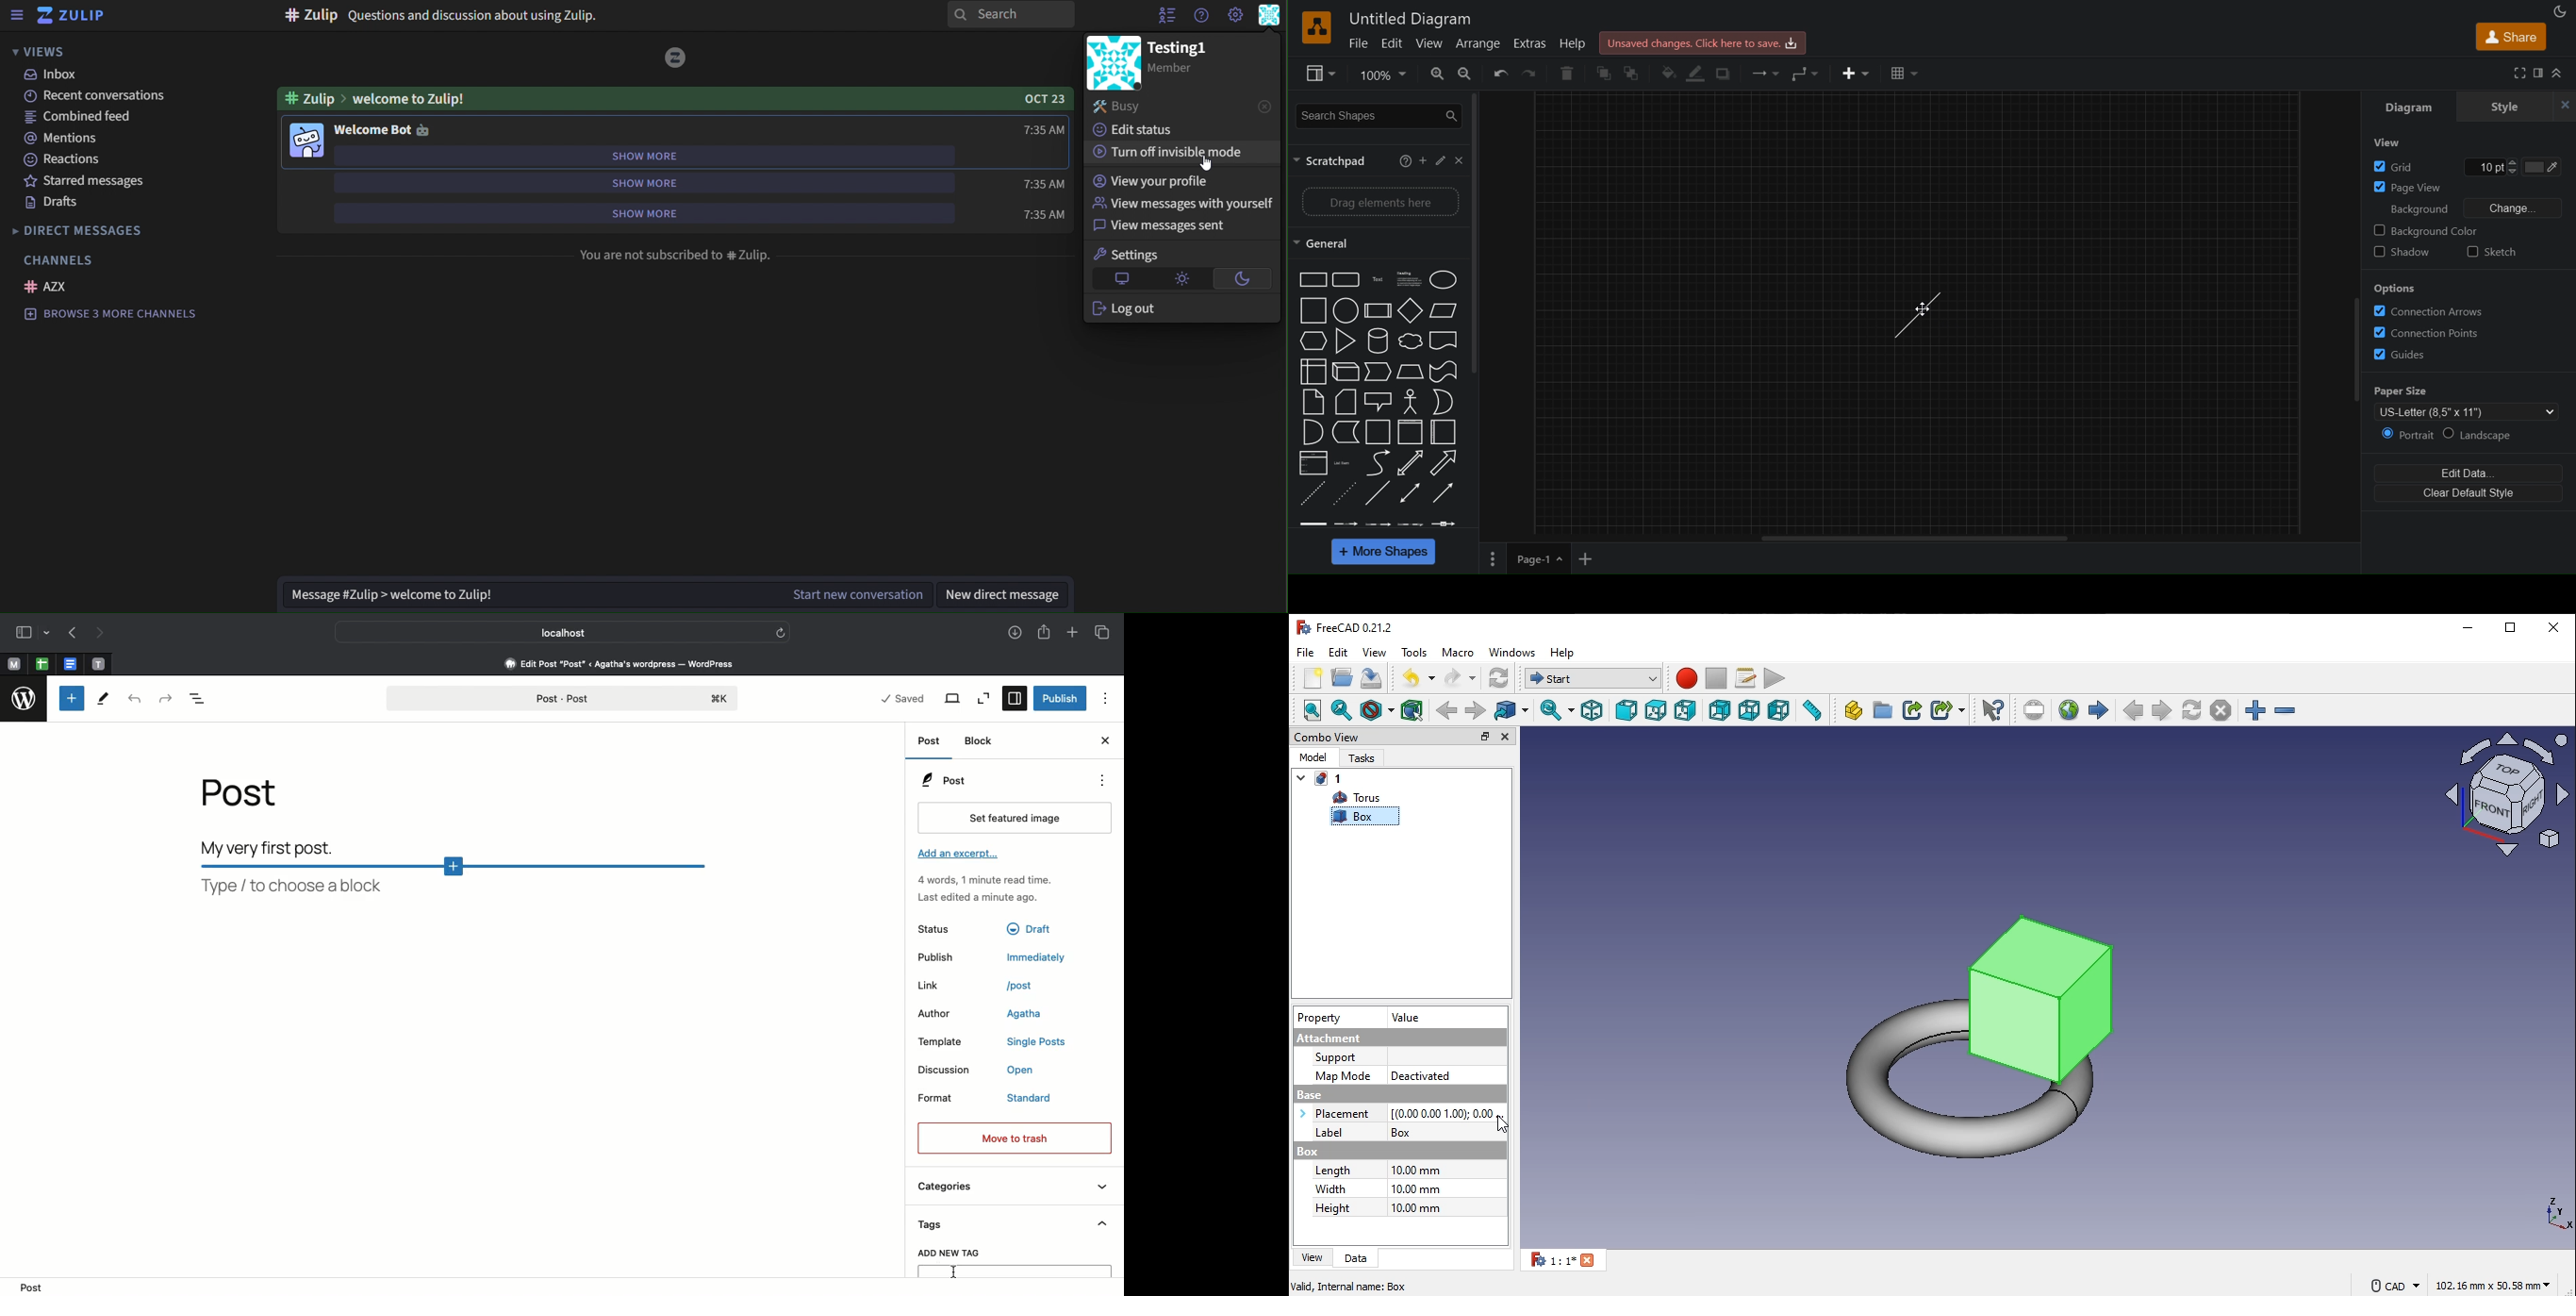  What do you see at coordinates (2484, 435) in the screenshot?
I see `landscape` at bounding box center [2484, 435].